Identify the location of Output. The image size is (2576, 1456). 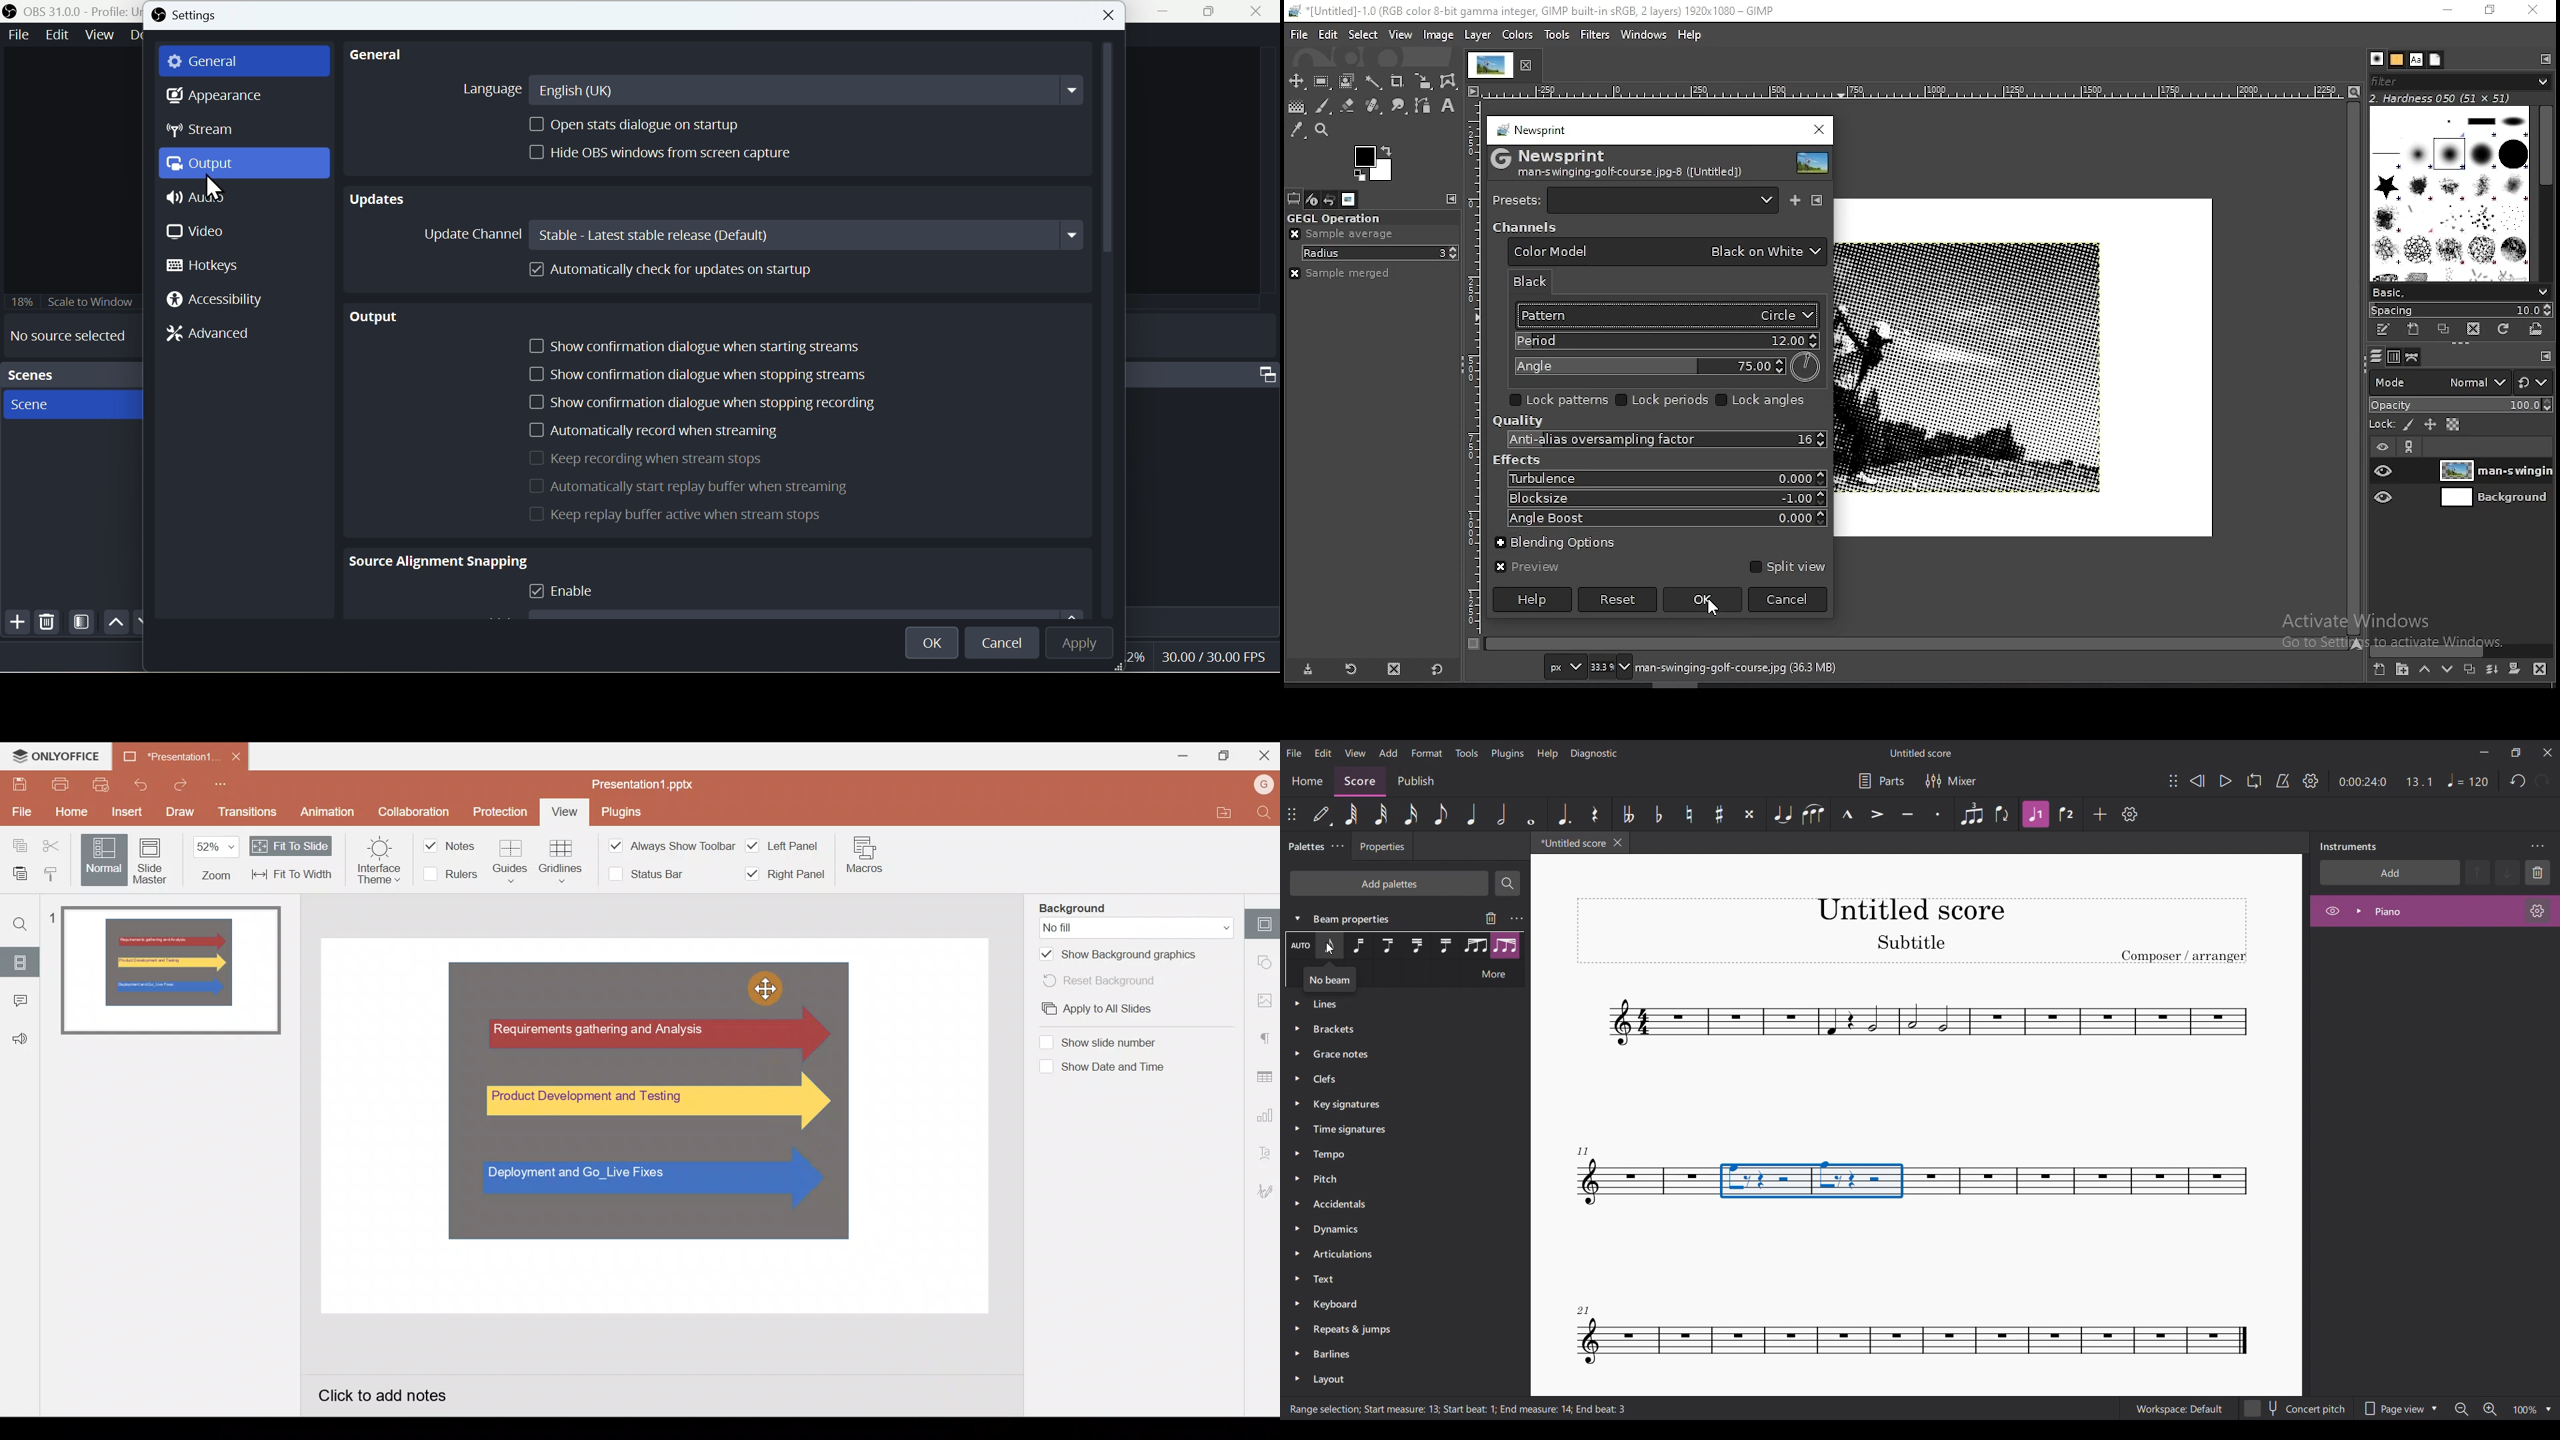
(369, 317).